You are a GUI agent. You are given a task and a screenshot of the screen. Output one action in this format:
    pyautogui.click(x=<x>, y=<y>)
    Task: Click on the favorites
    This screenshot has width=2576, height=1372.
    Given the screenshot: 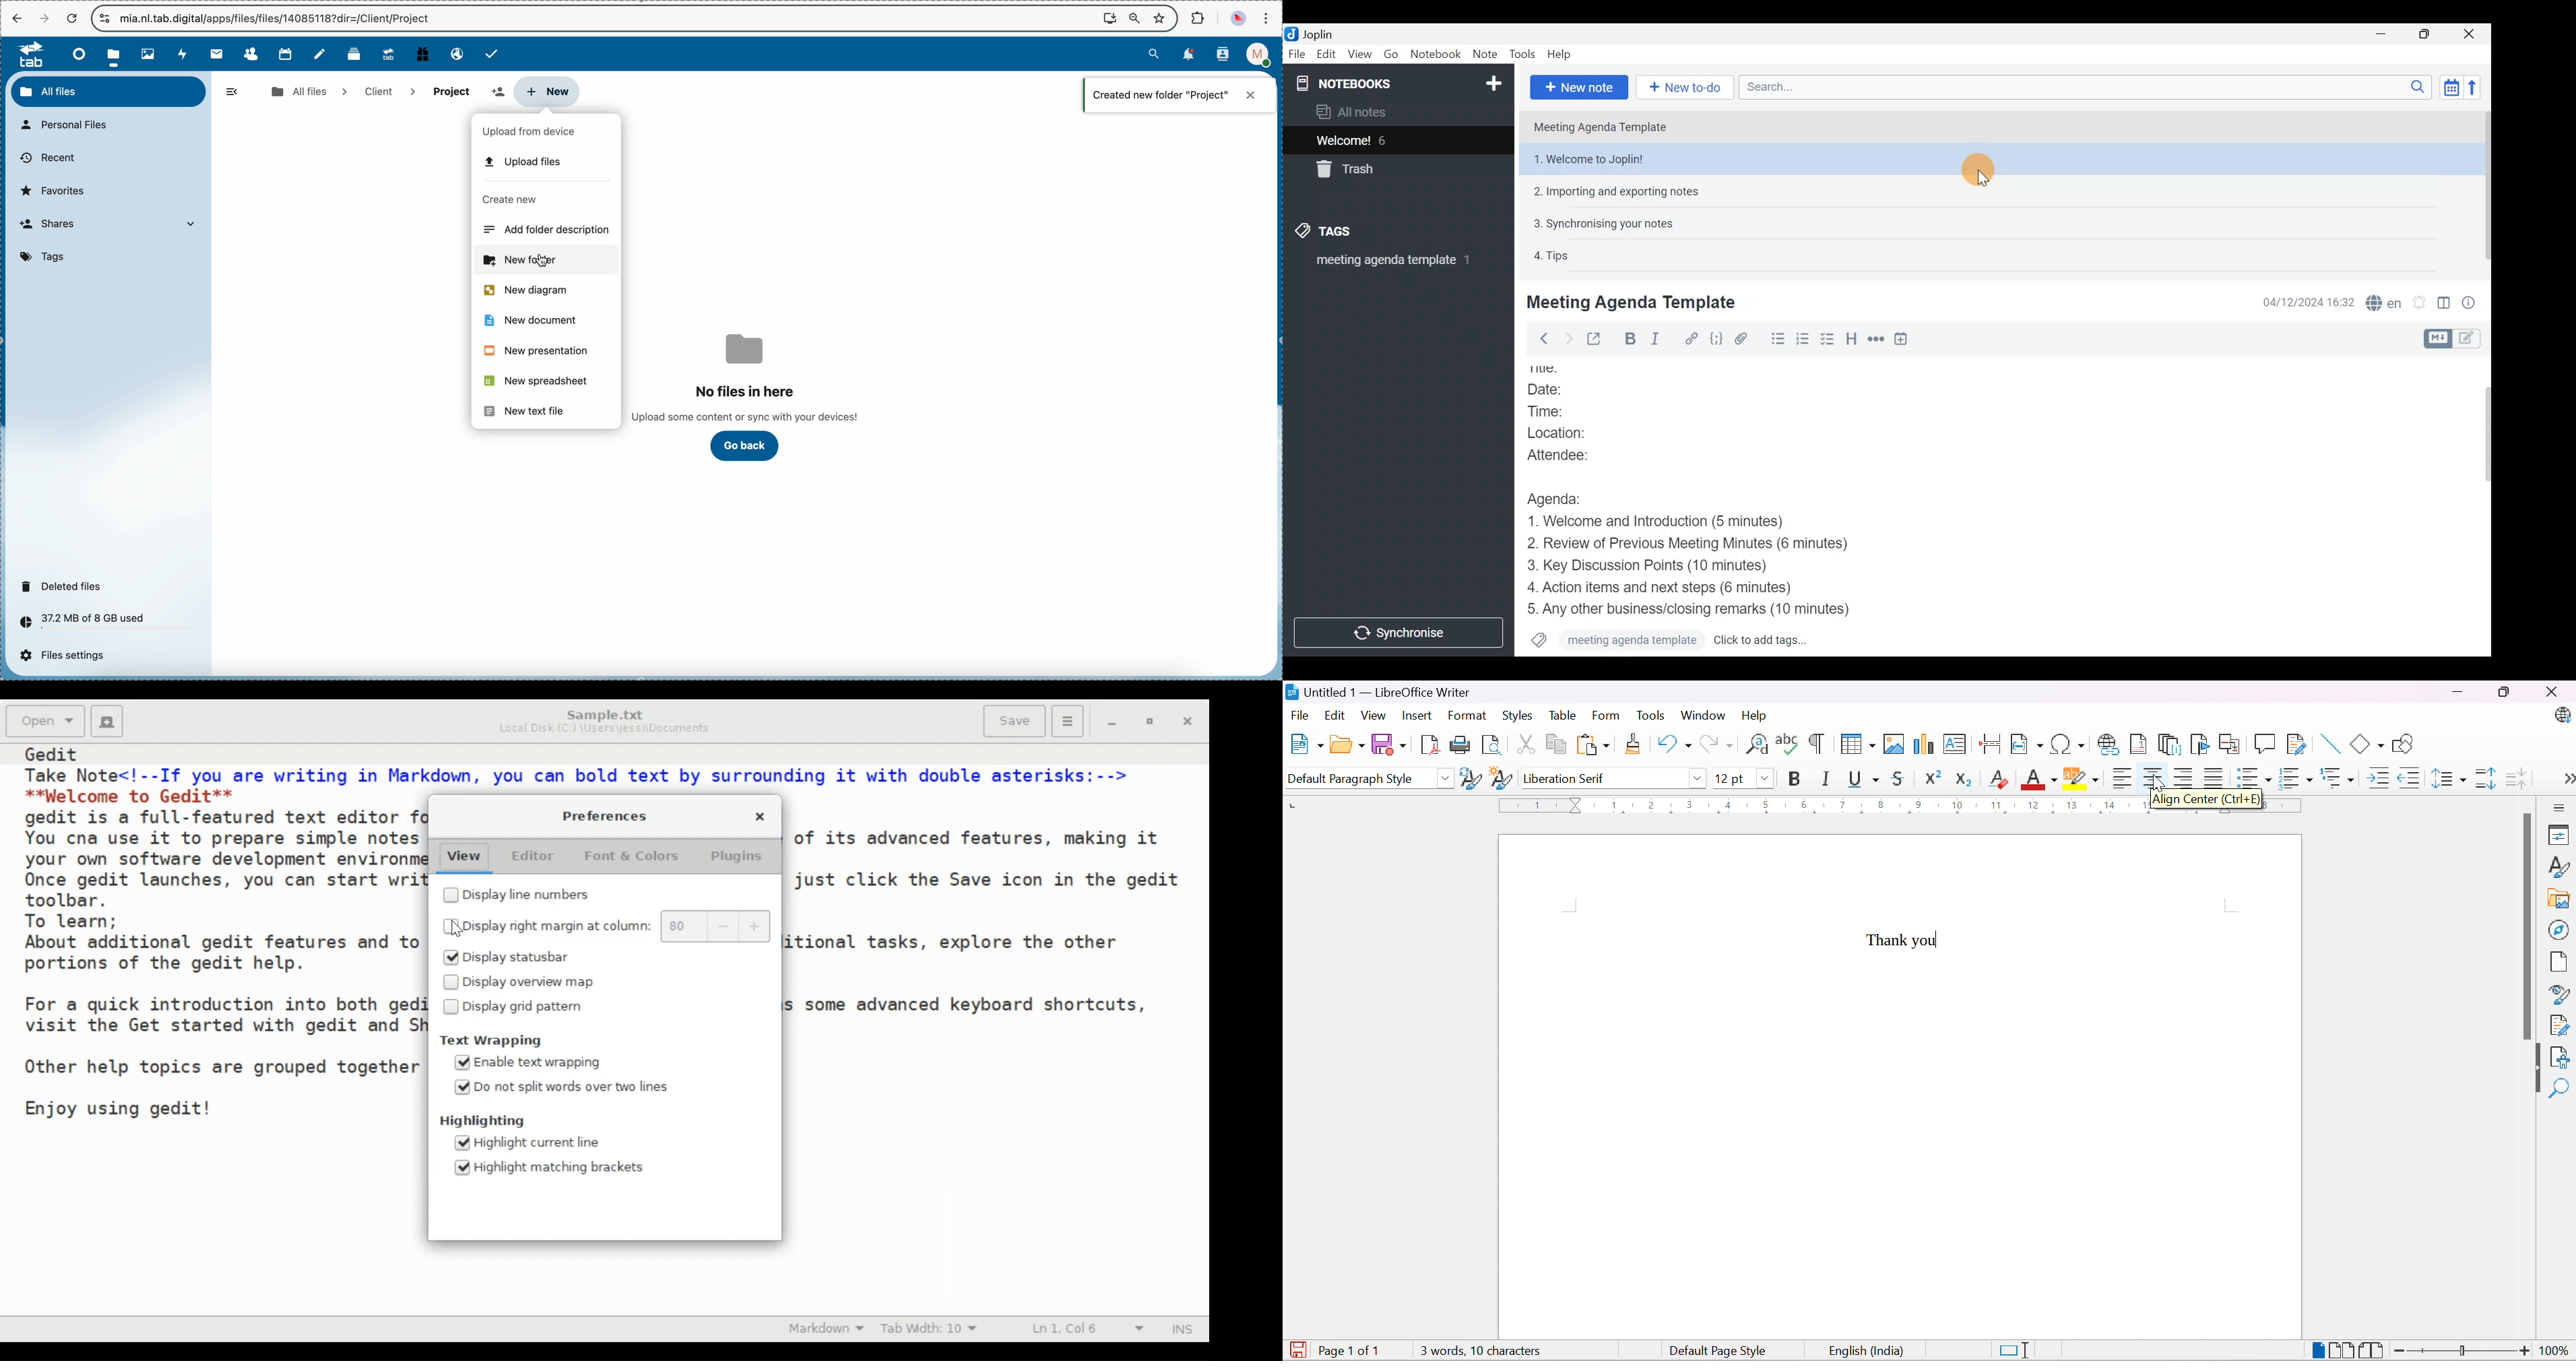 What is the action you would take?
    pyautogui.click(x=1161, y=18)
    